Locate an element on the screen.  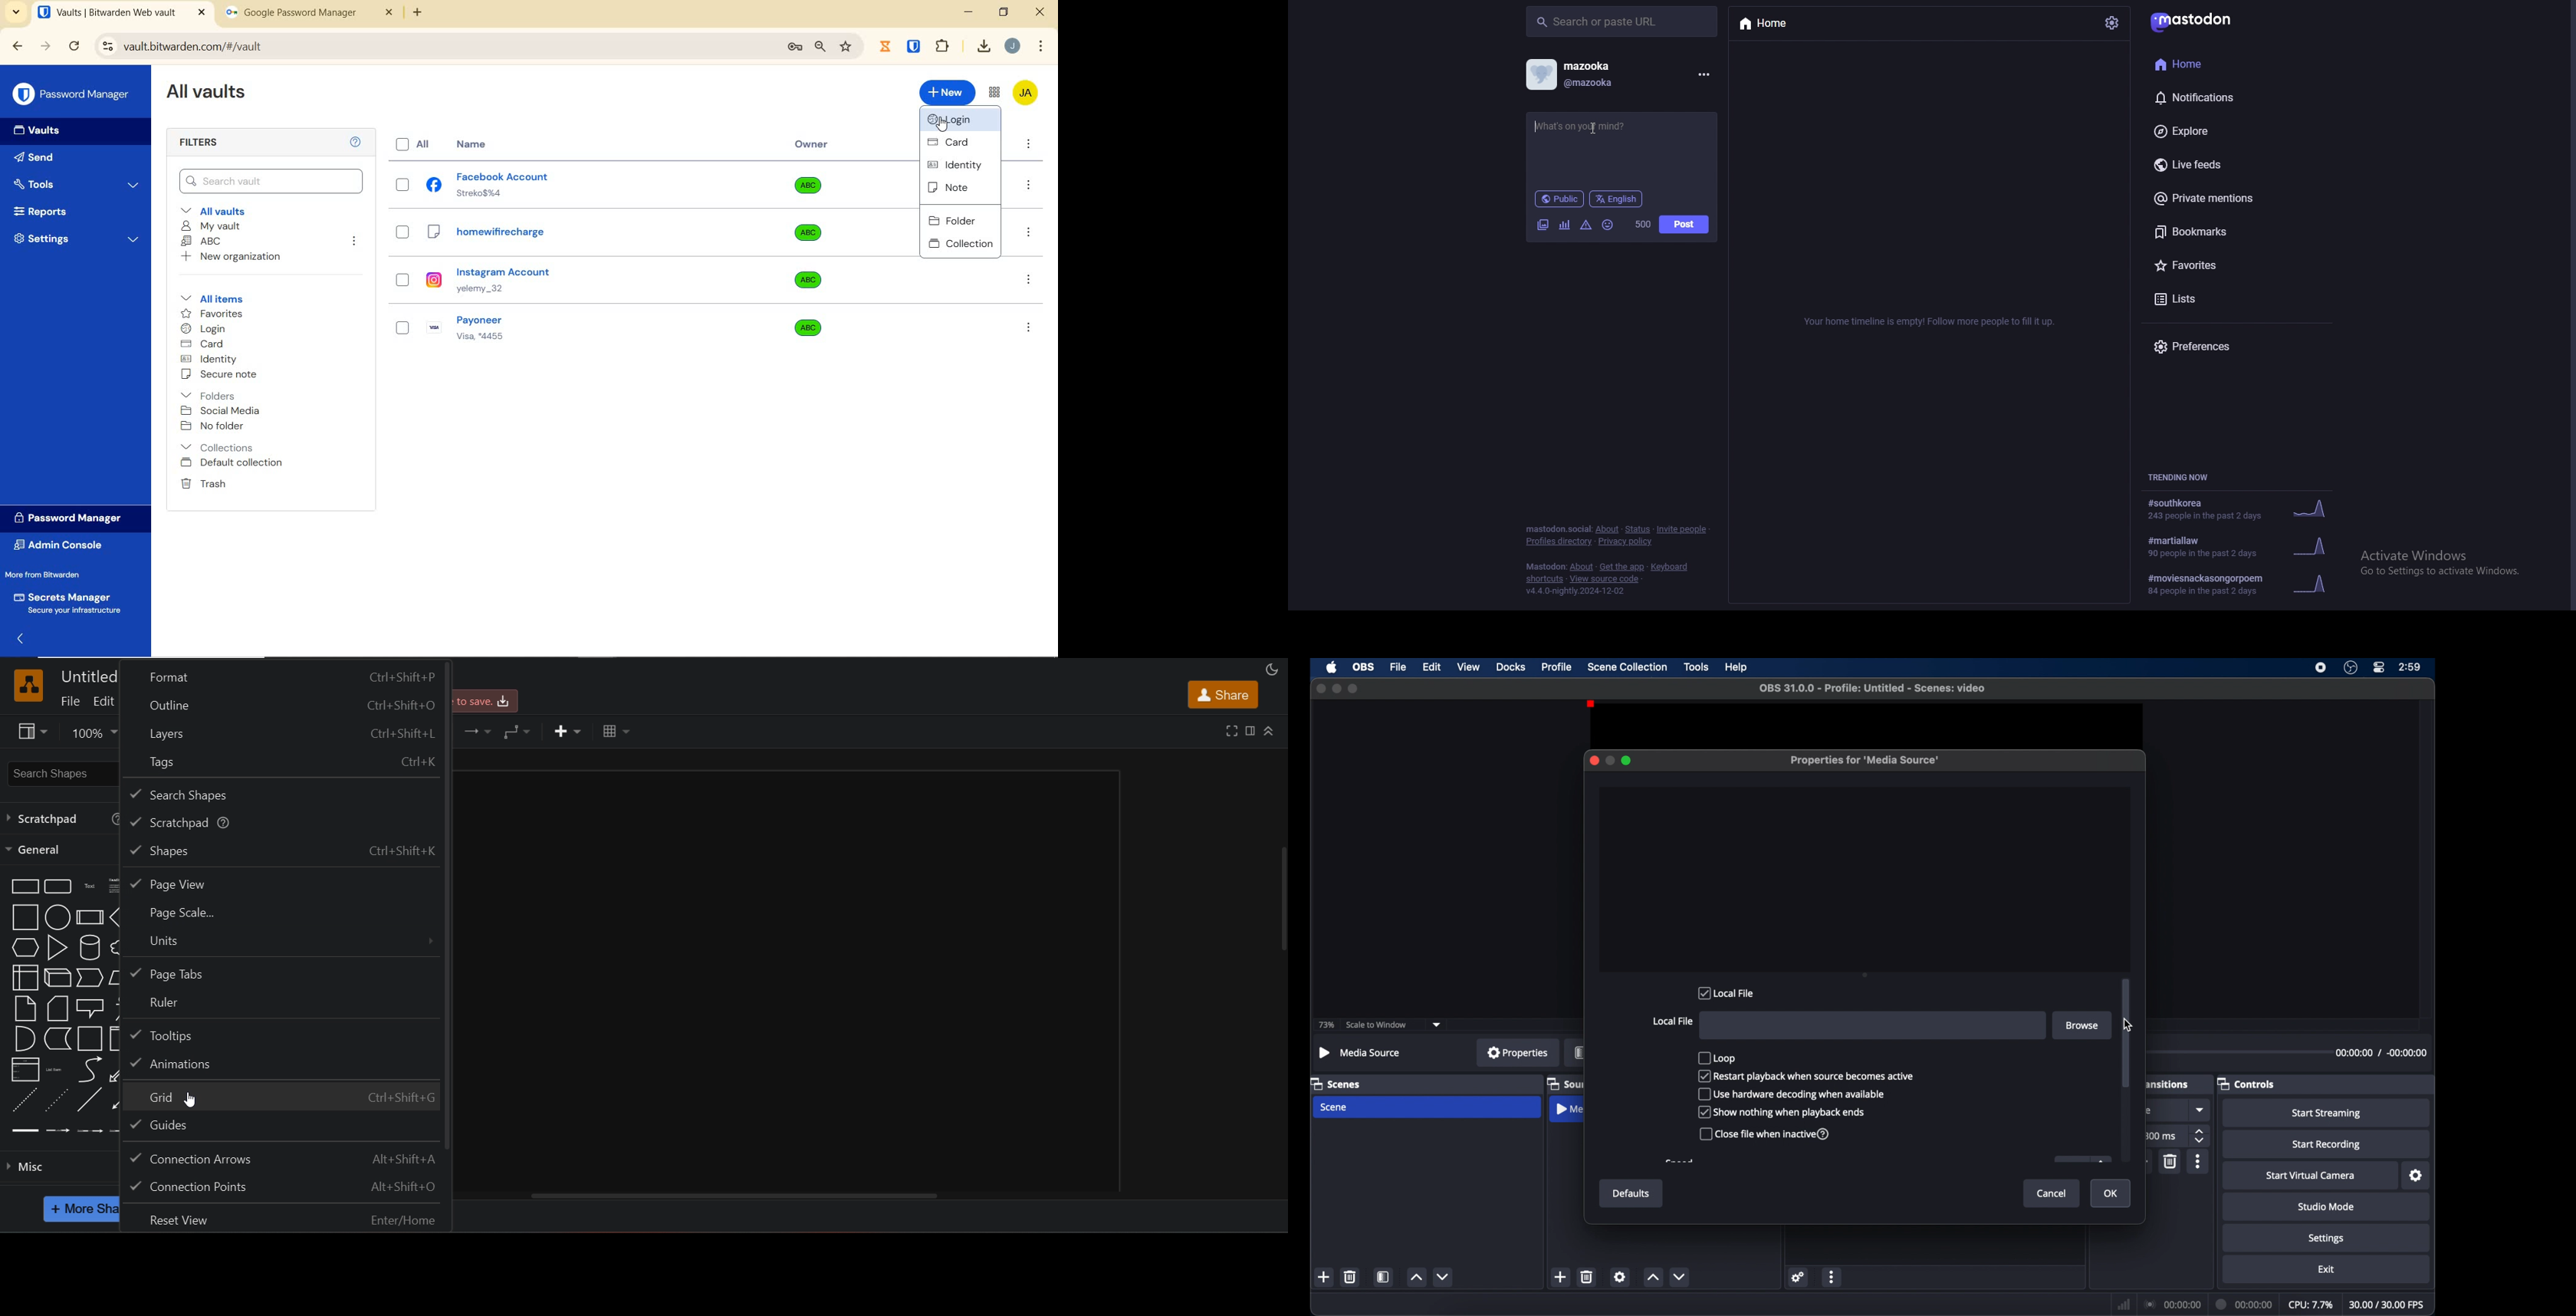
view is located at coordinates (1468, 666).